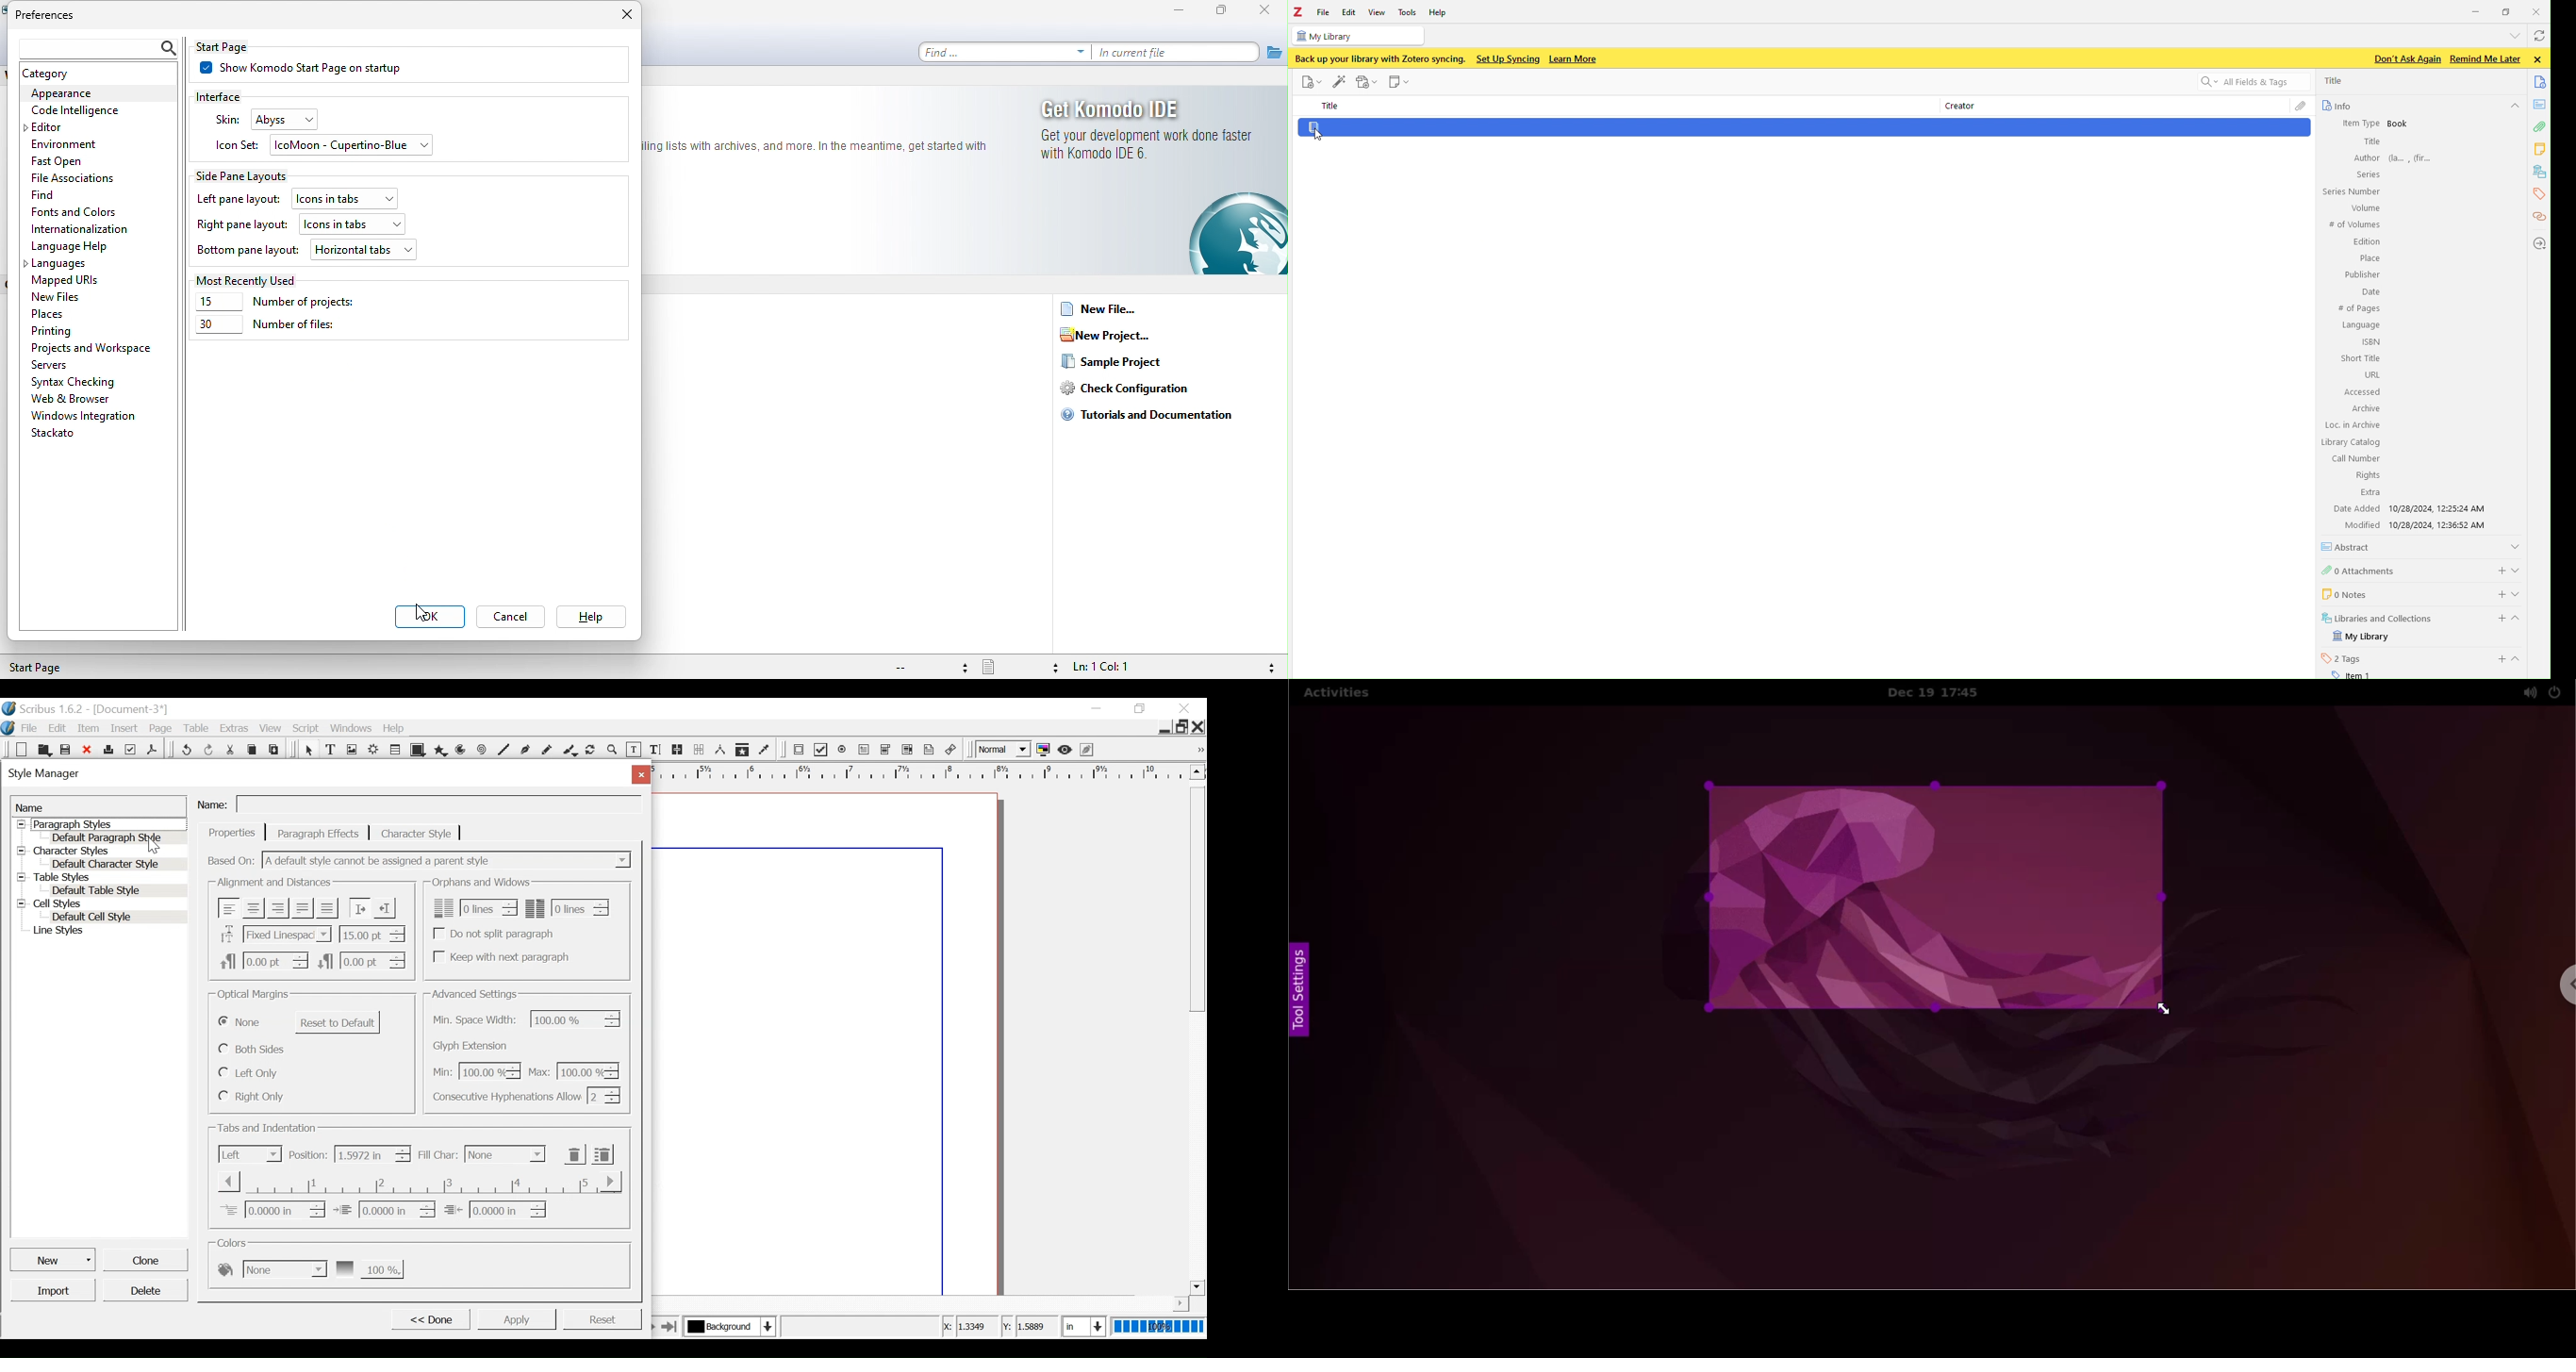 The image size is (2576, 1372). I want to click on Alignment and Distances, so click(274, 883).